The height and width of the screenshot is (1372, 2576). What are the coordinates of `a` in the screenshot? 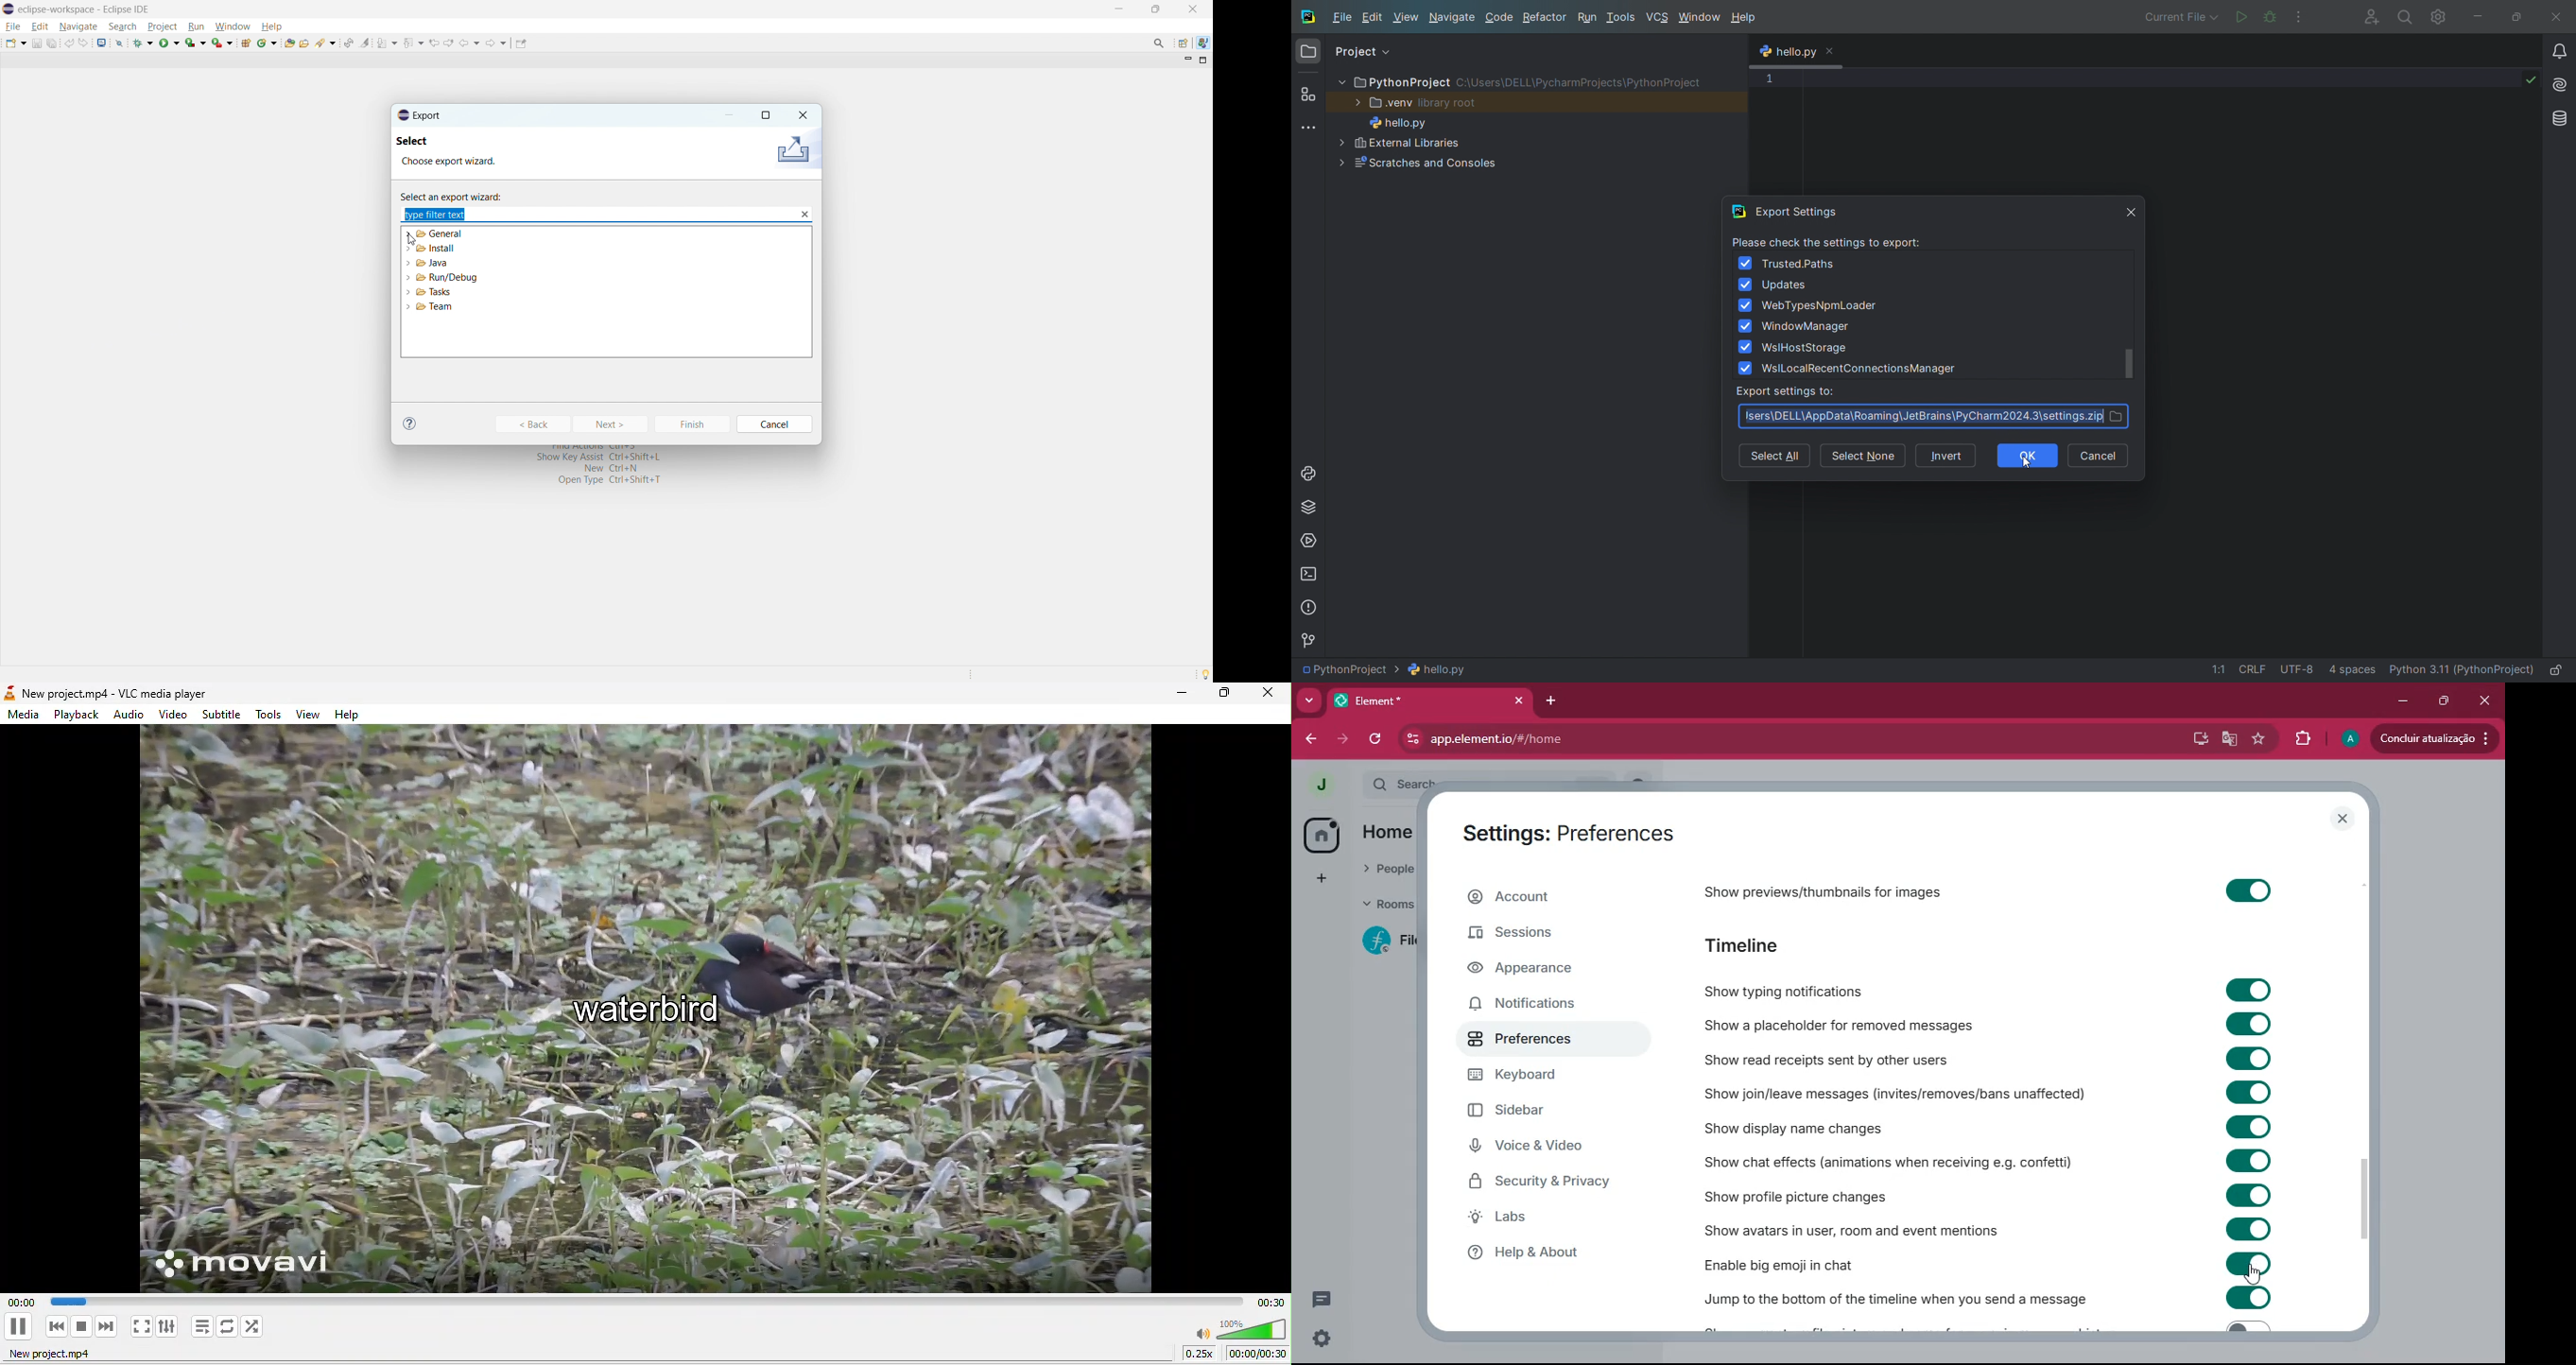 It's located at (2350, 738).